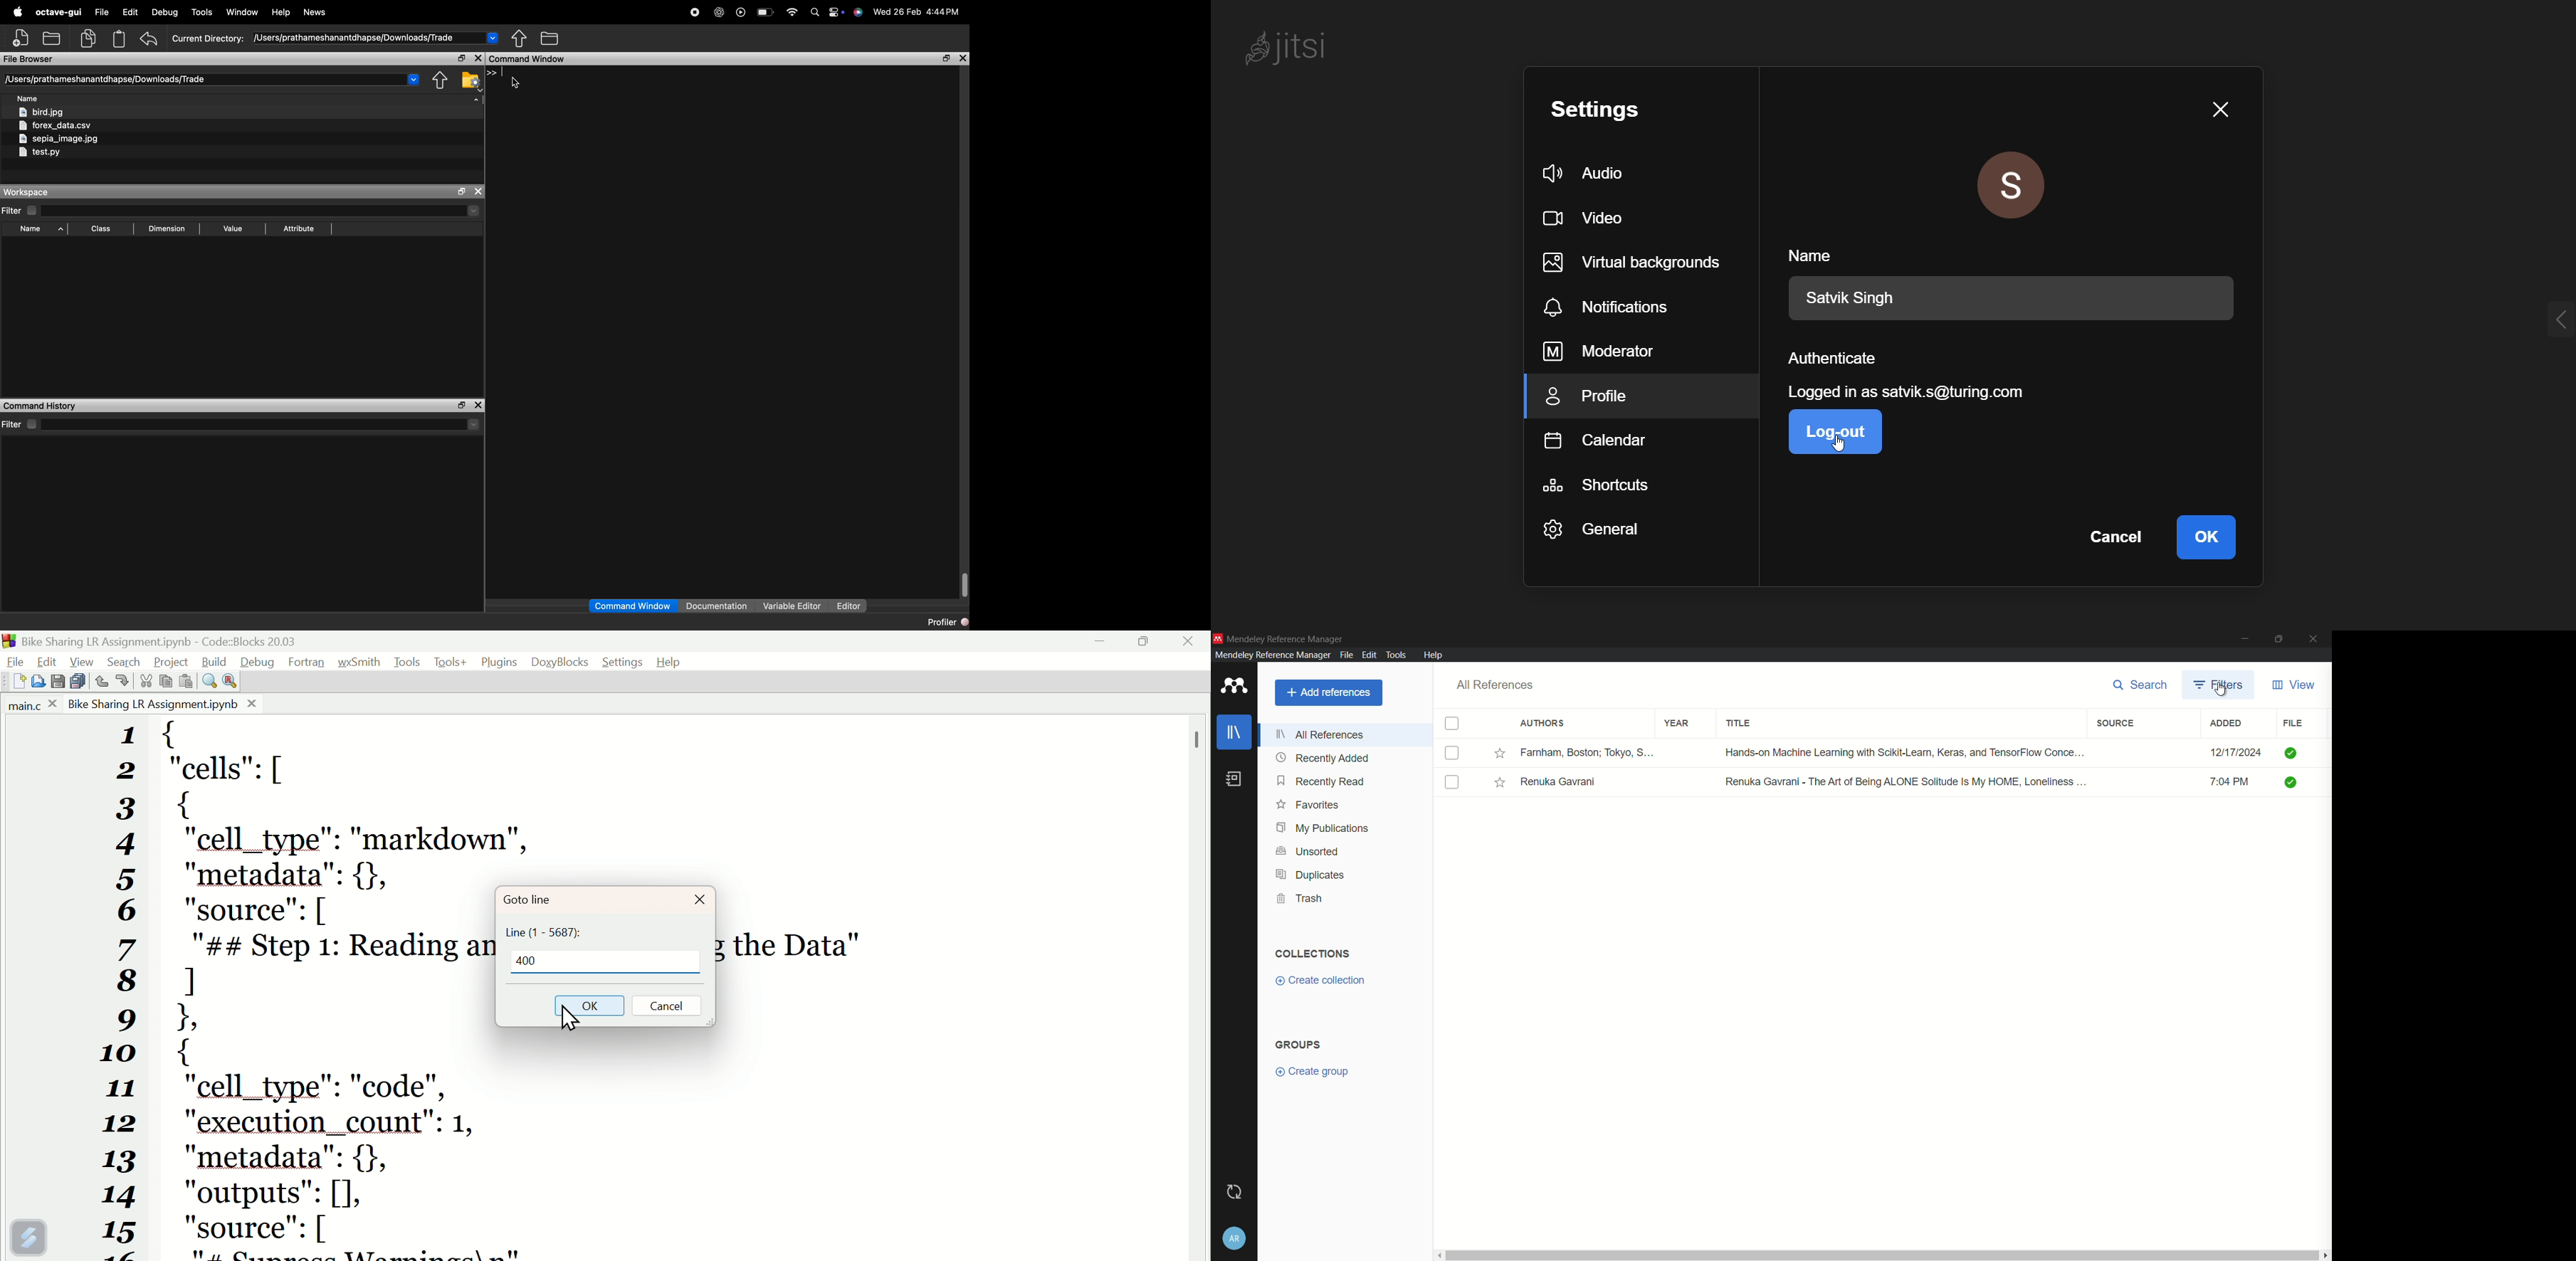 This screenshot has height=1288, width=2576. What do you see at coordinates (1542, 723) in the screenshot?
I see `authors` at bounding box center [1542, 723].